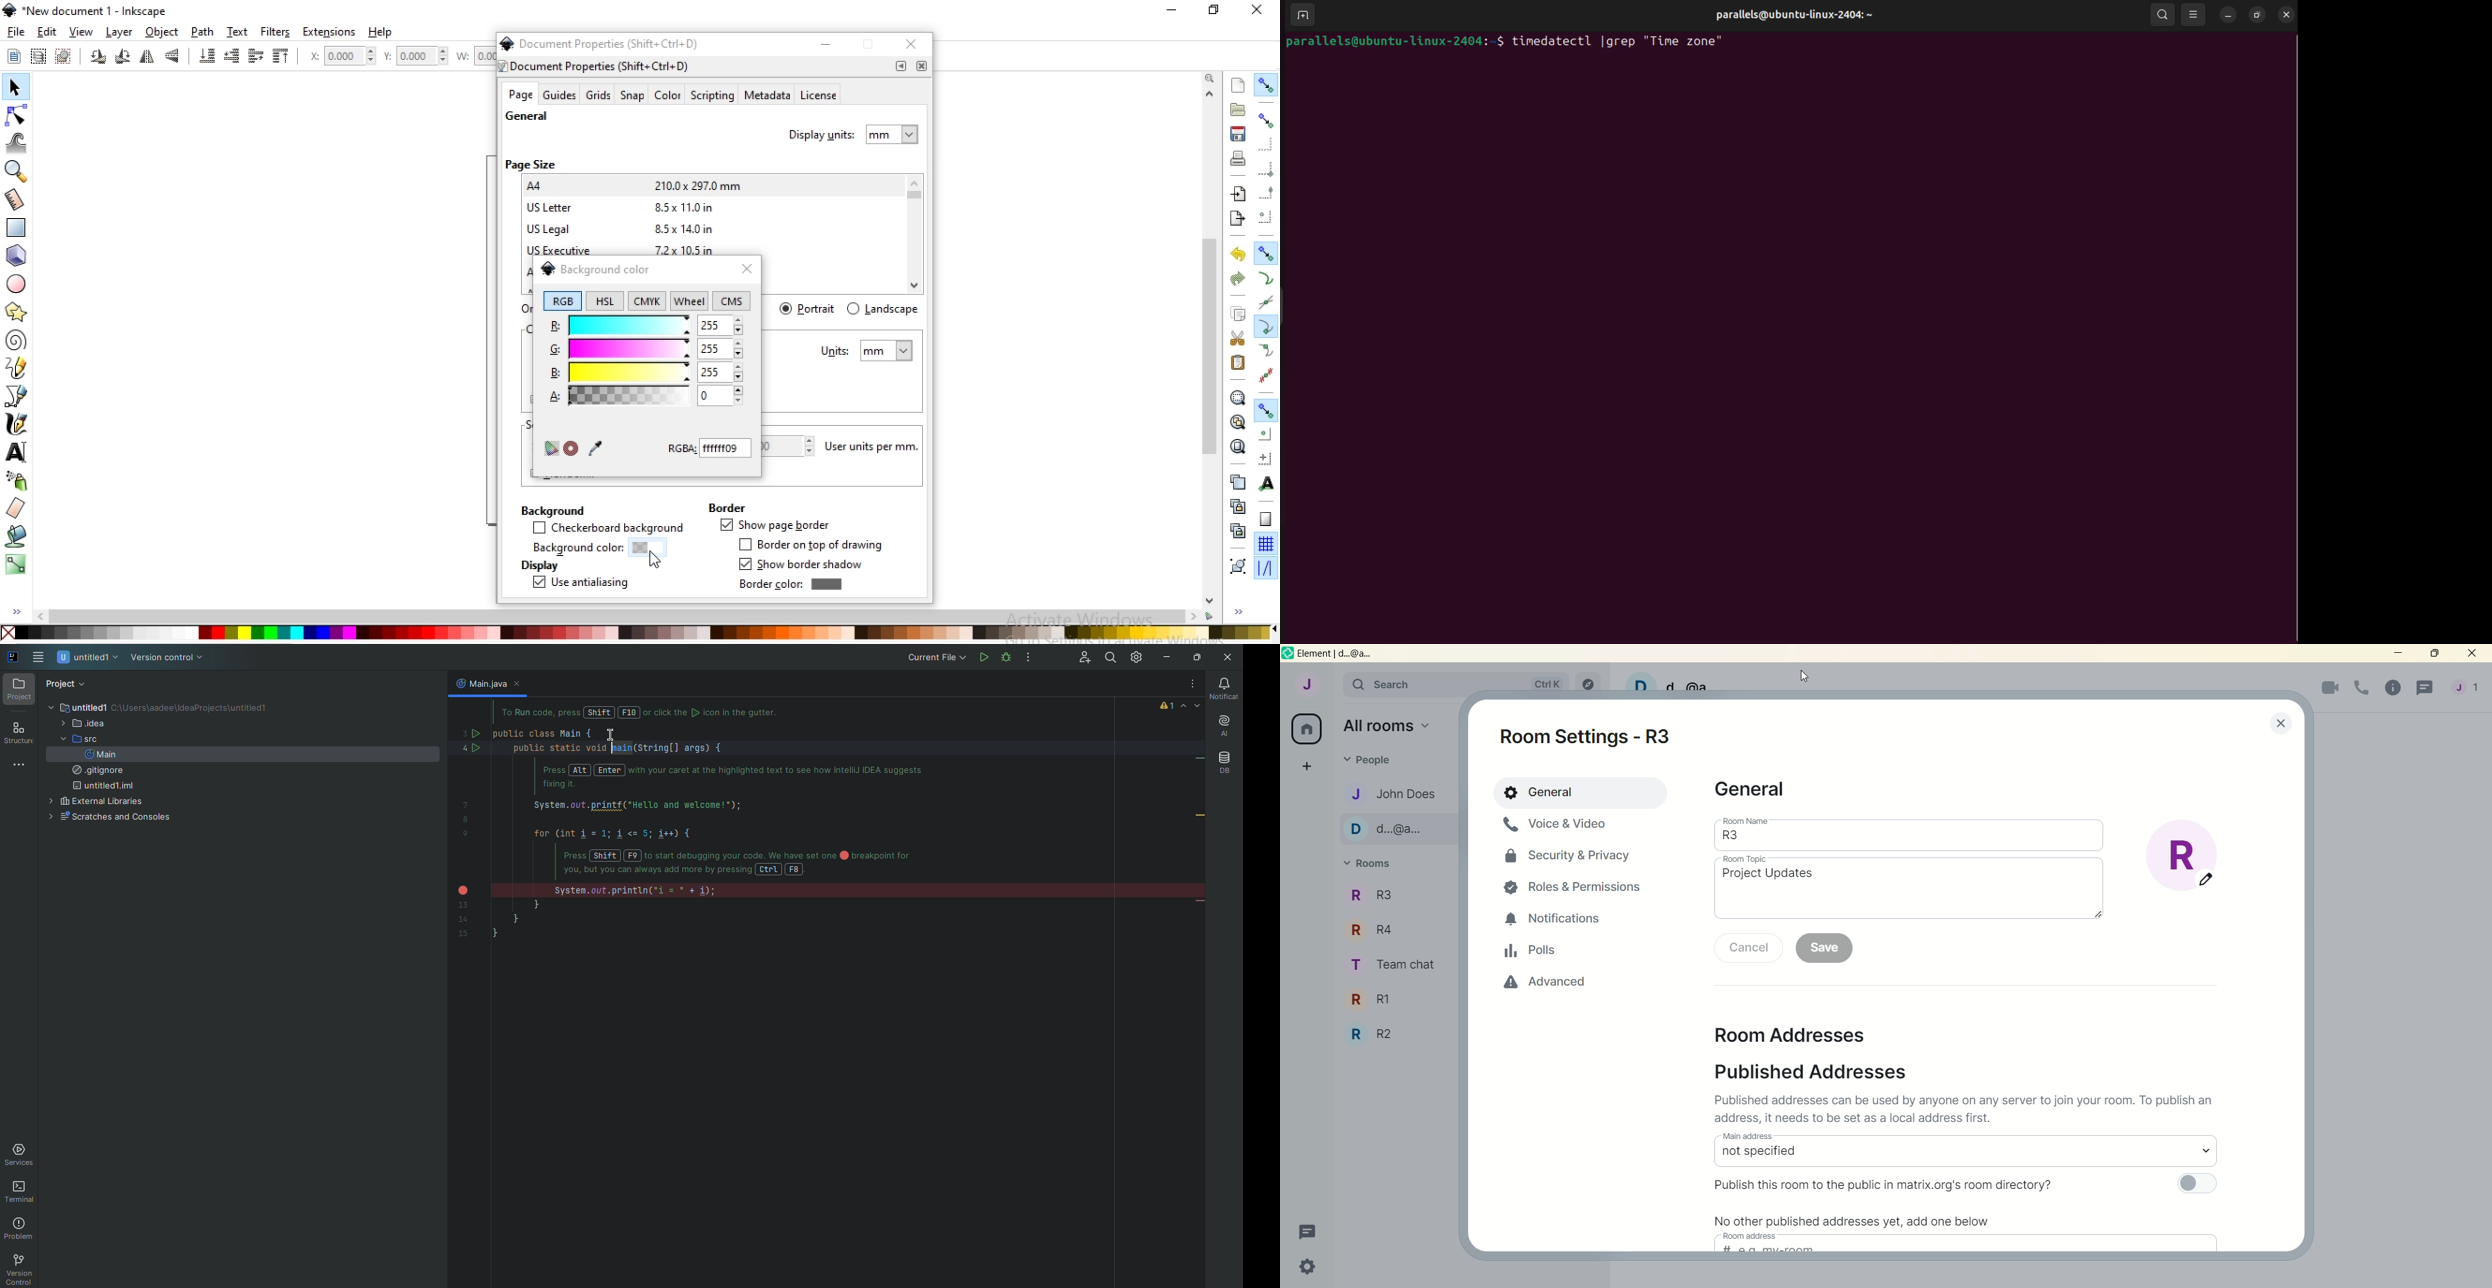  What do you see at coordinates (1265, 303) in the screenshot?
I see `snap to path intersections` at bounding box center [1265, 303].